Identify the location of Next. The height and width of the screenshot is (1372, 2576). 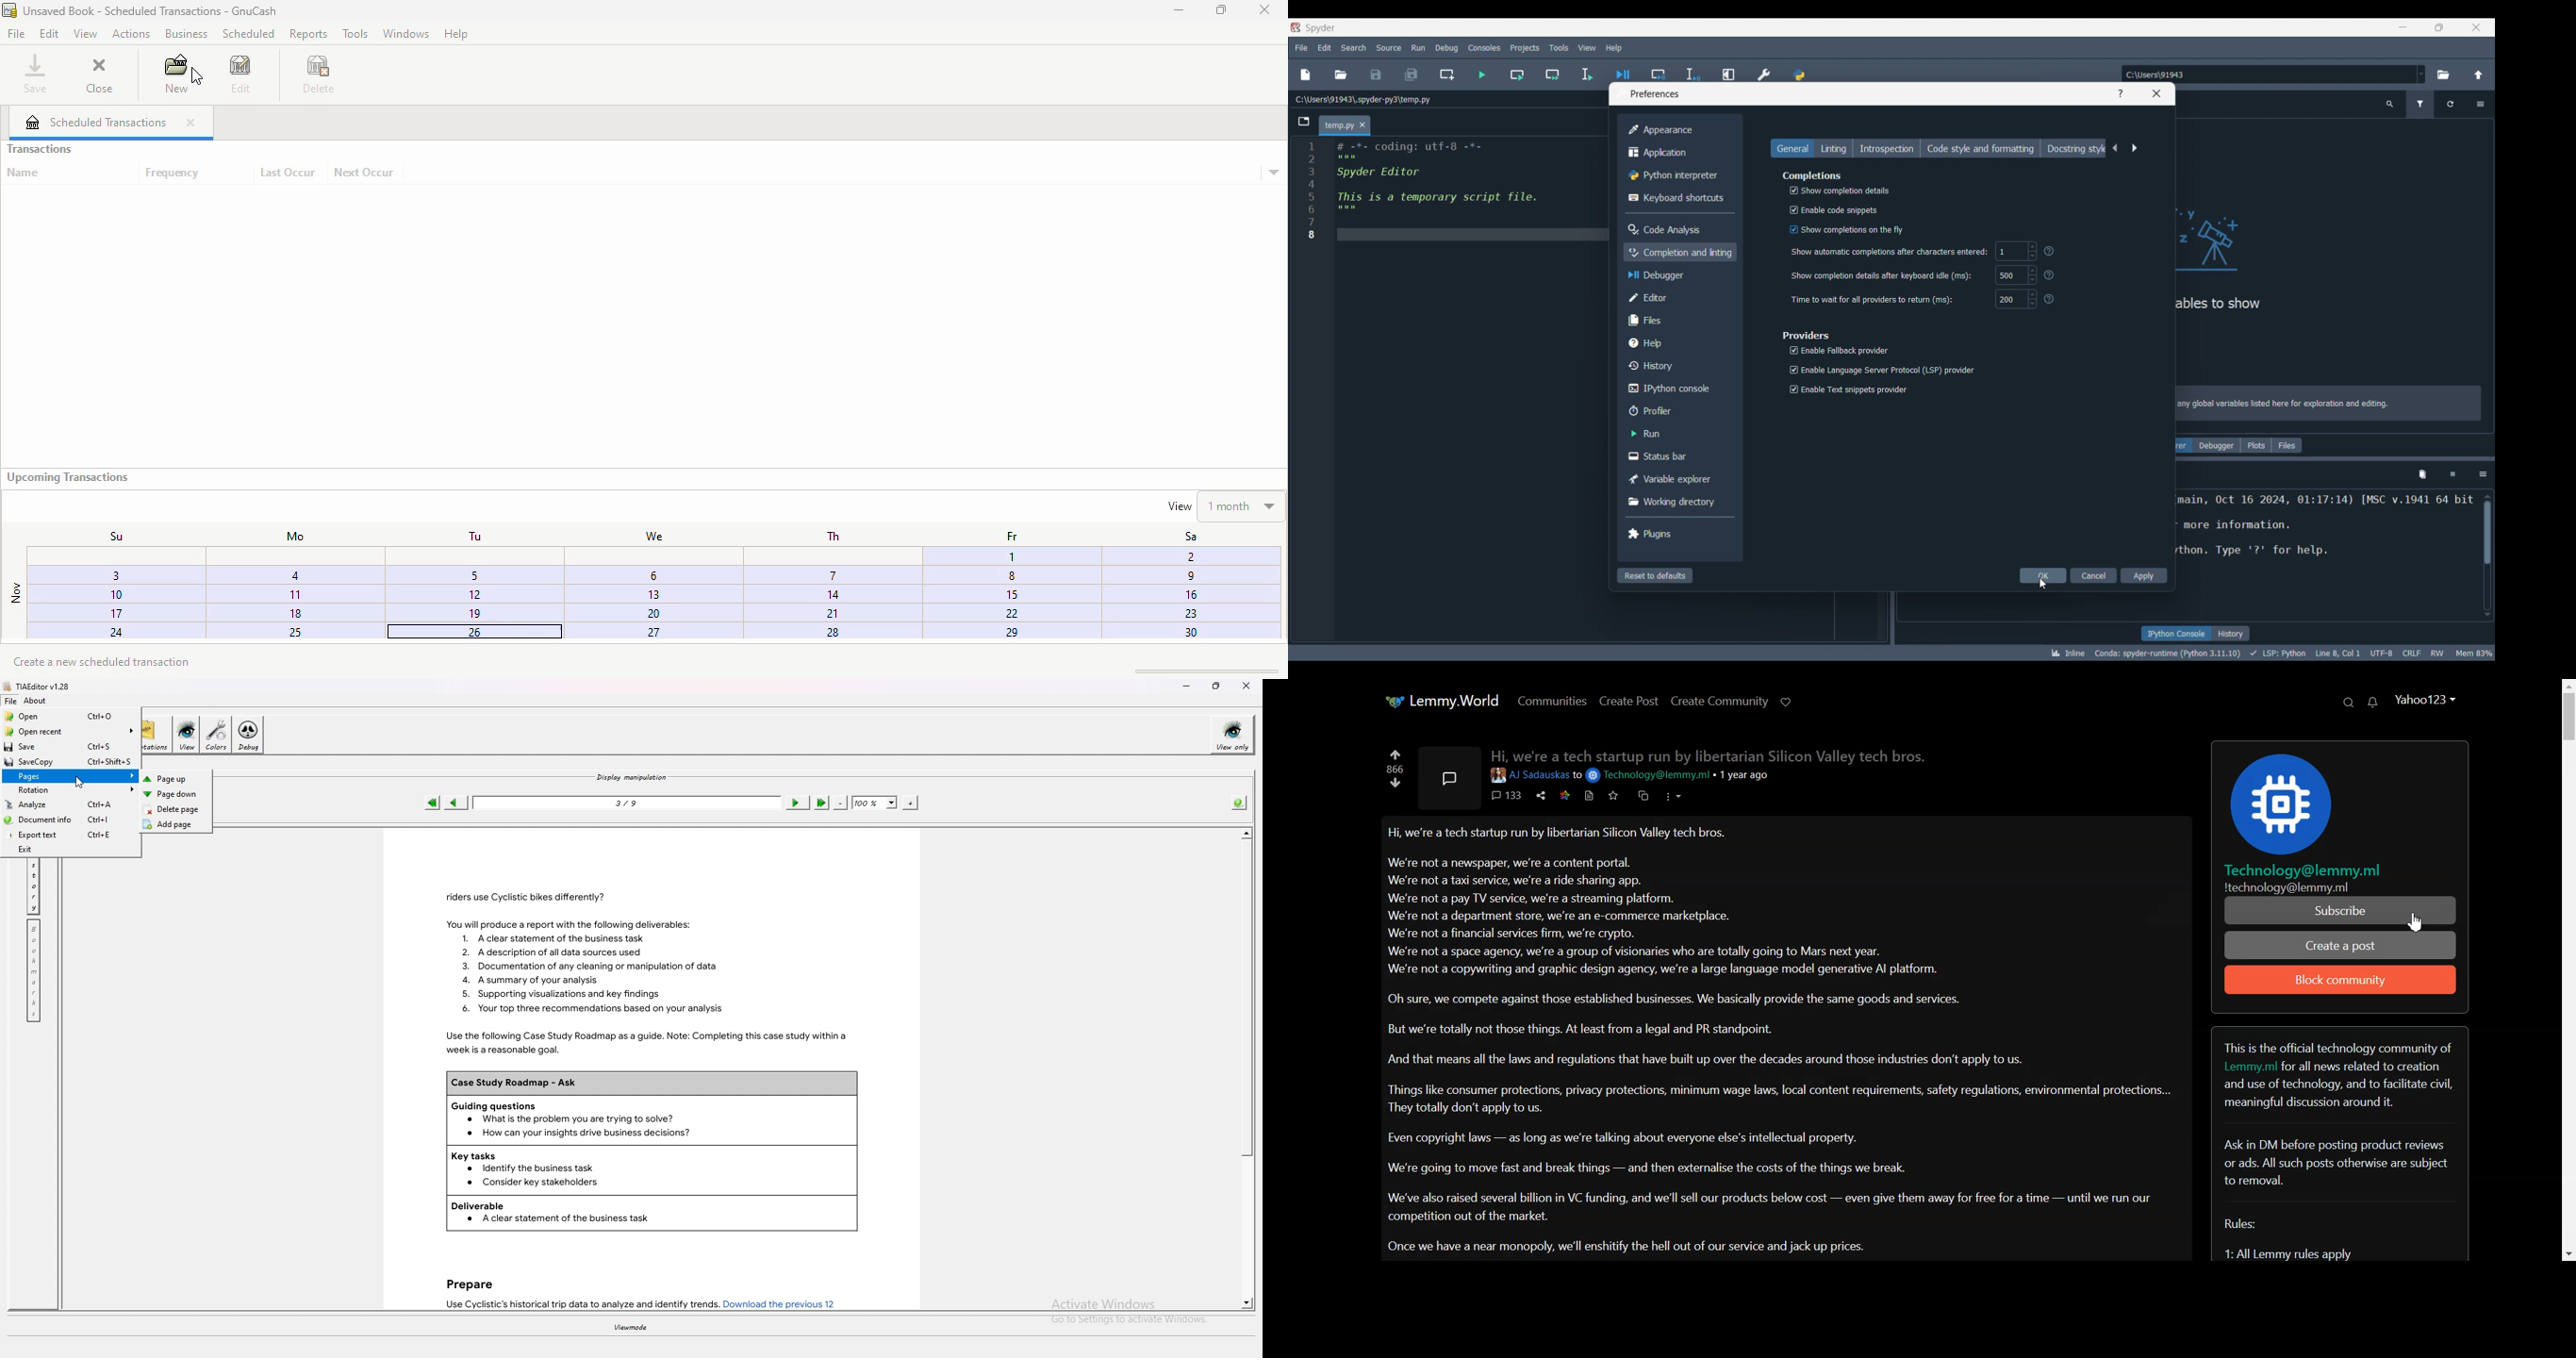
(2134, 148).